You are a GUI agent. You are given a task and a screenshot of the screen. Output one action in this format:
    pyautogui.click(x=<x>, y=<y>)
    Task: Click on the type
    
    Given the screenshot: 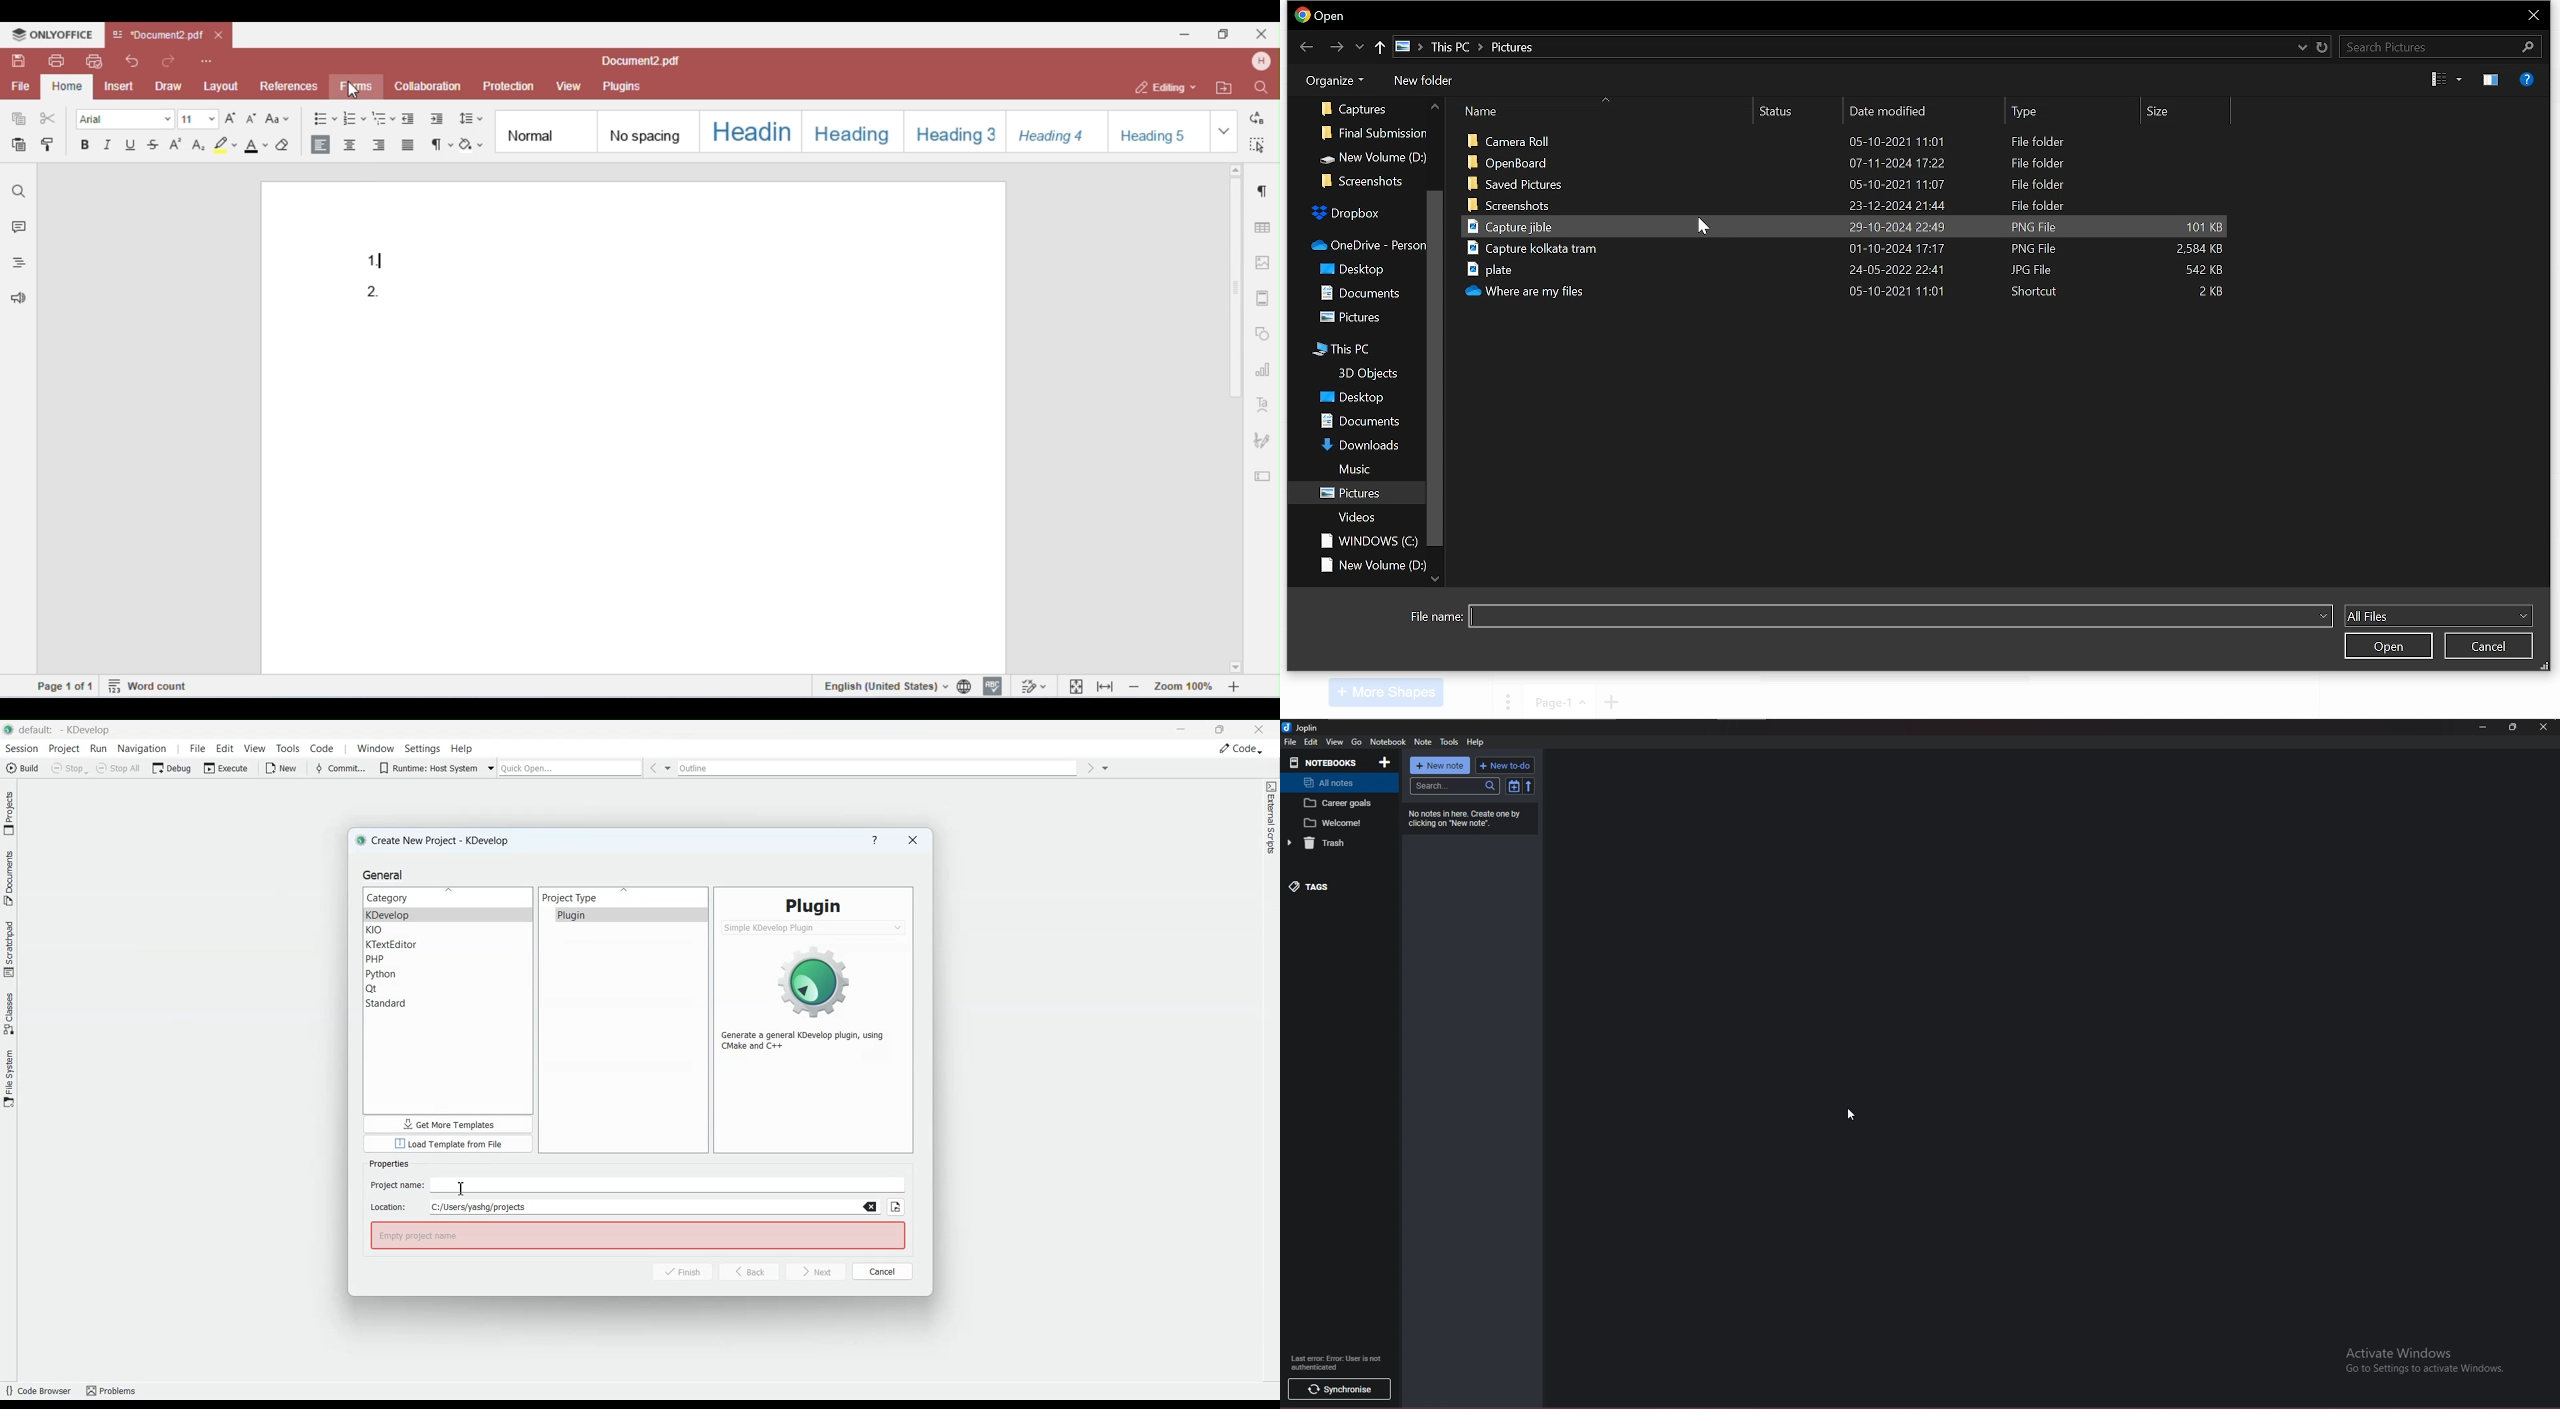 What is the action you would take?
    pyautogui.click(x=2071, y=111)
    